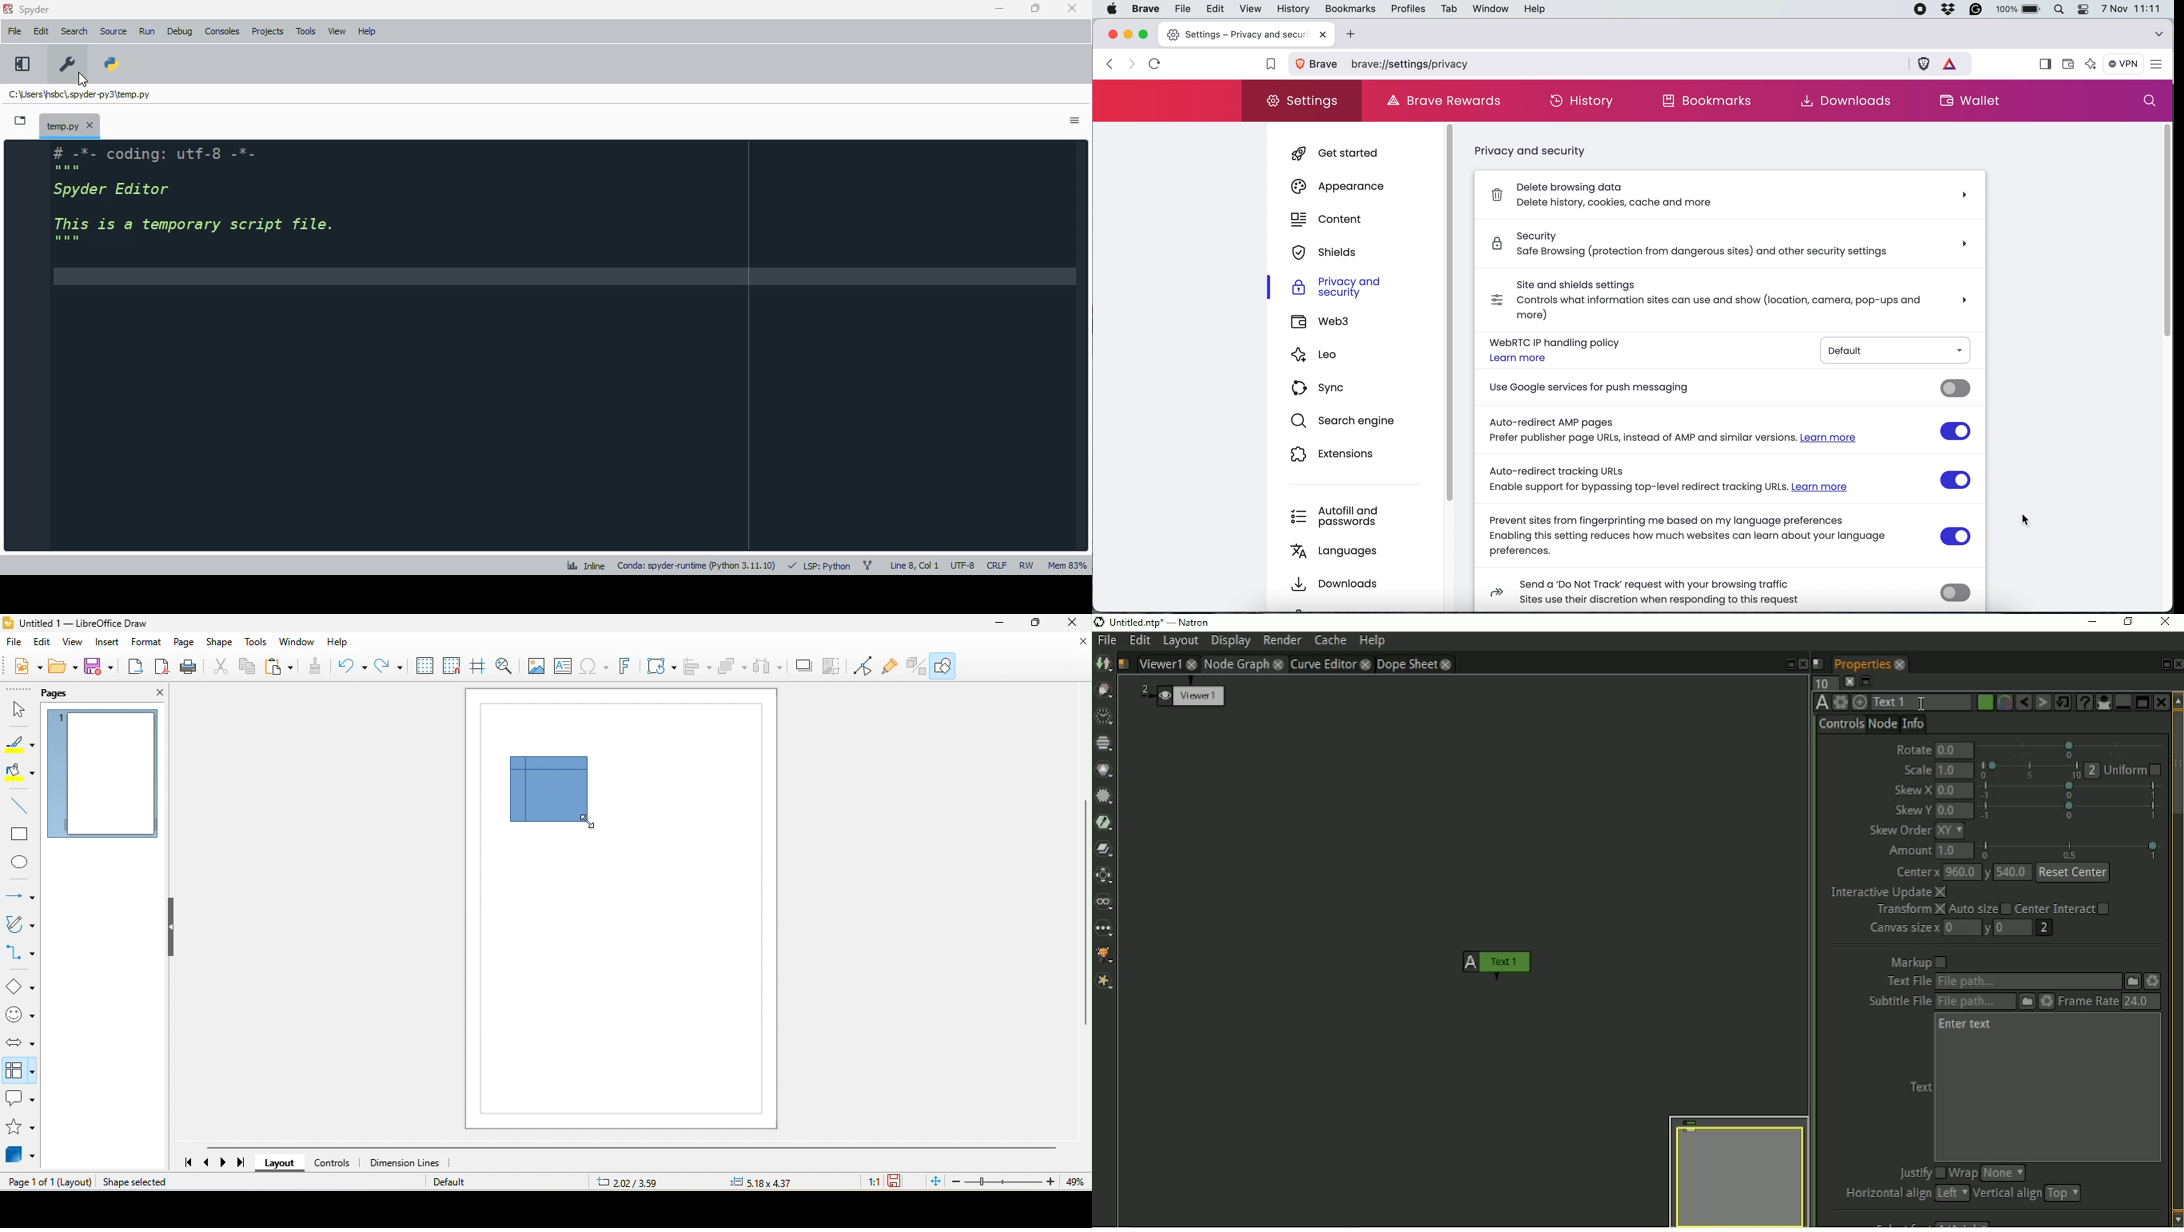  What do you see at coordinates (997, 565) in the screenshot?
I see `CRLF` at bounding box center [997, 565].